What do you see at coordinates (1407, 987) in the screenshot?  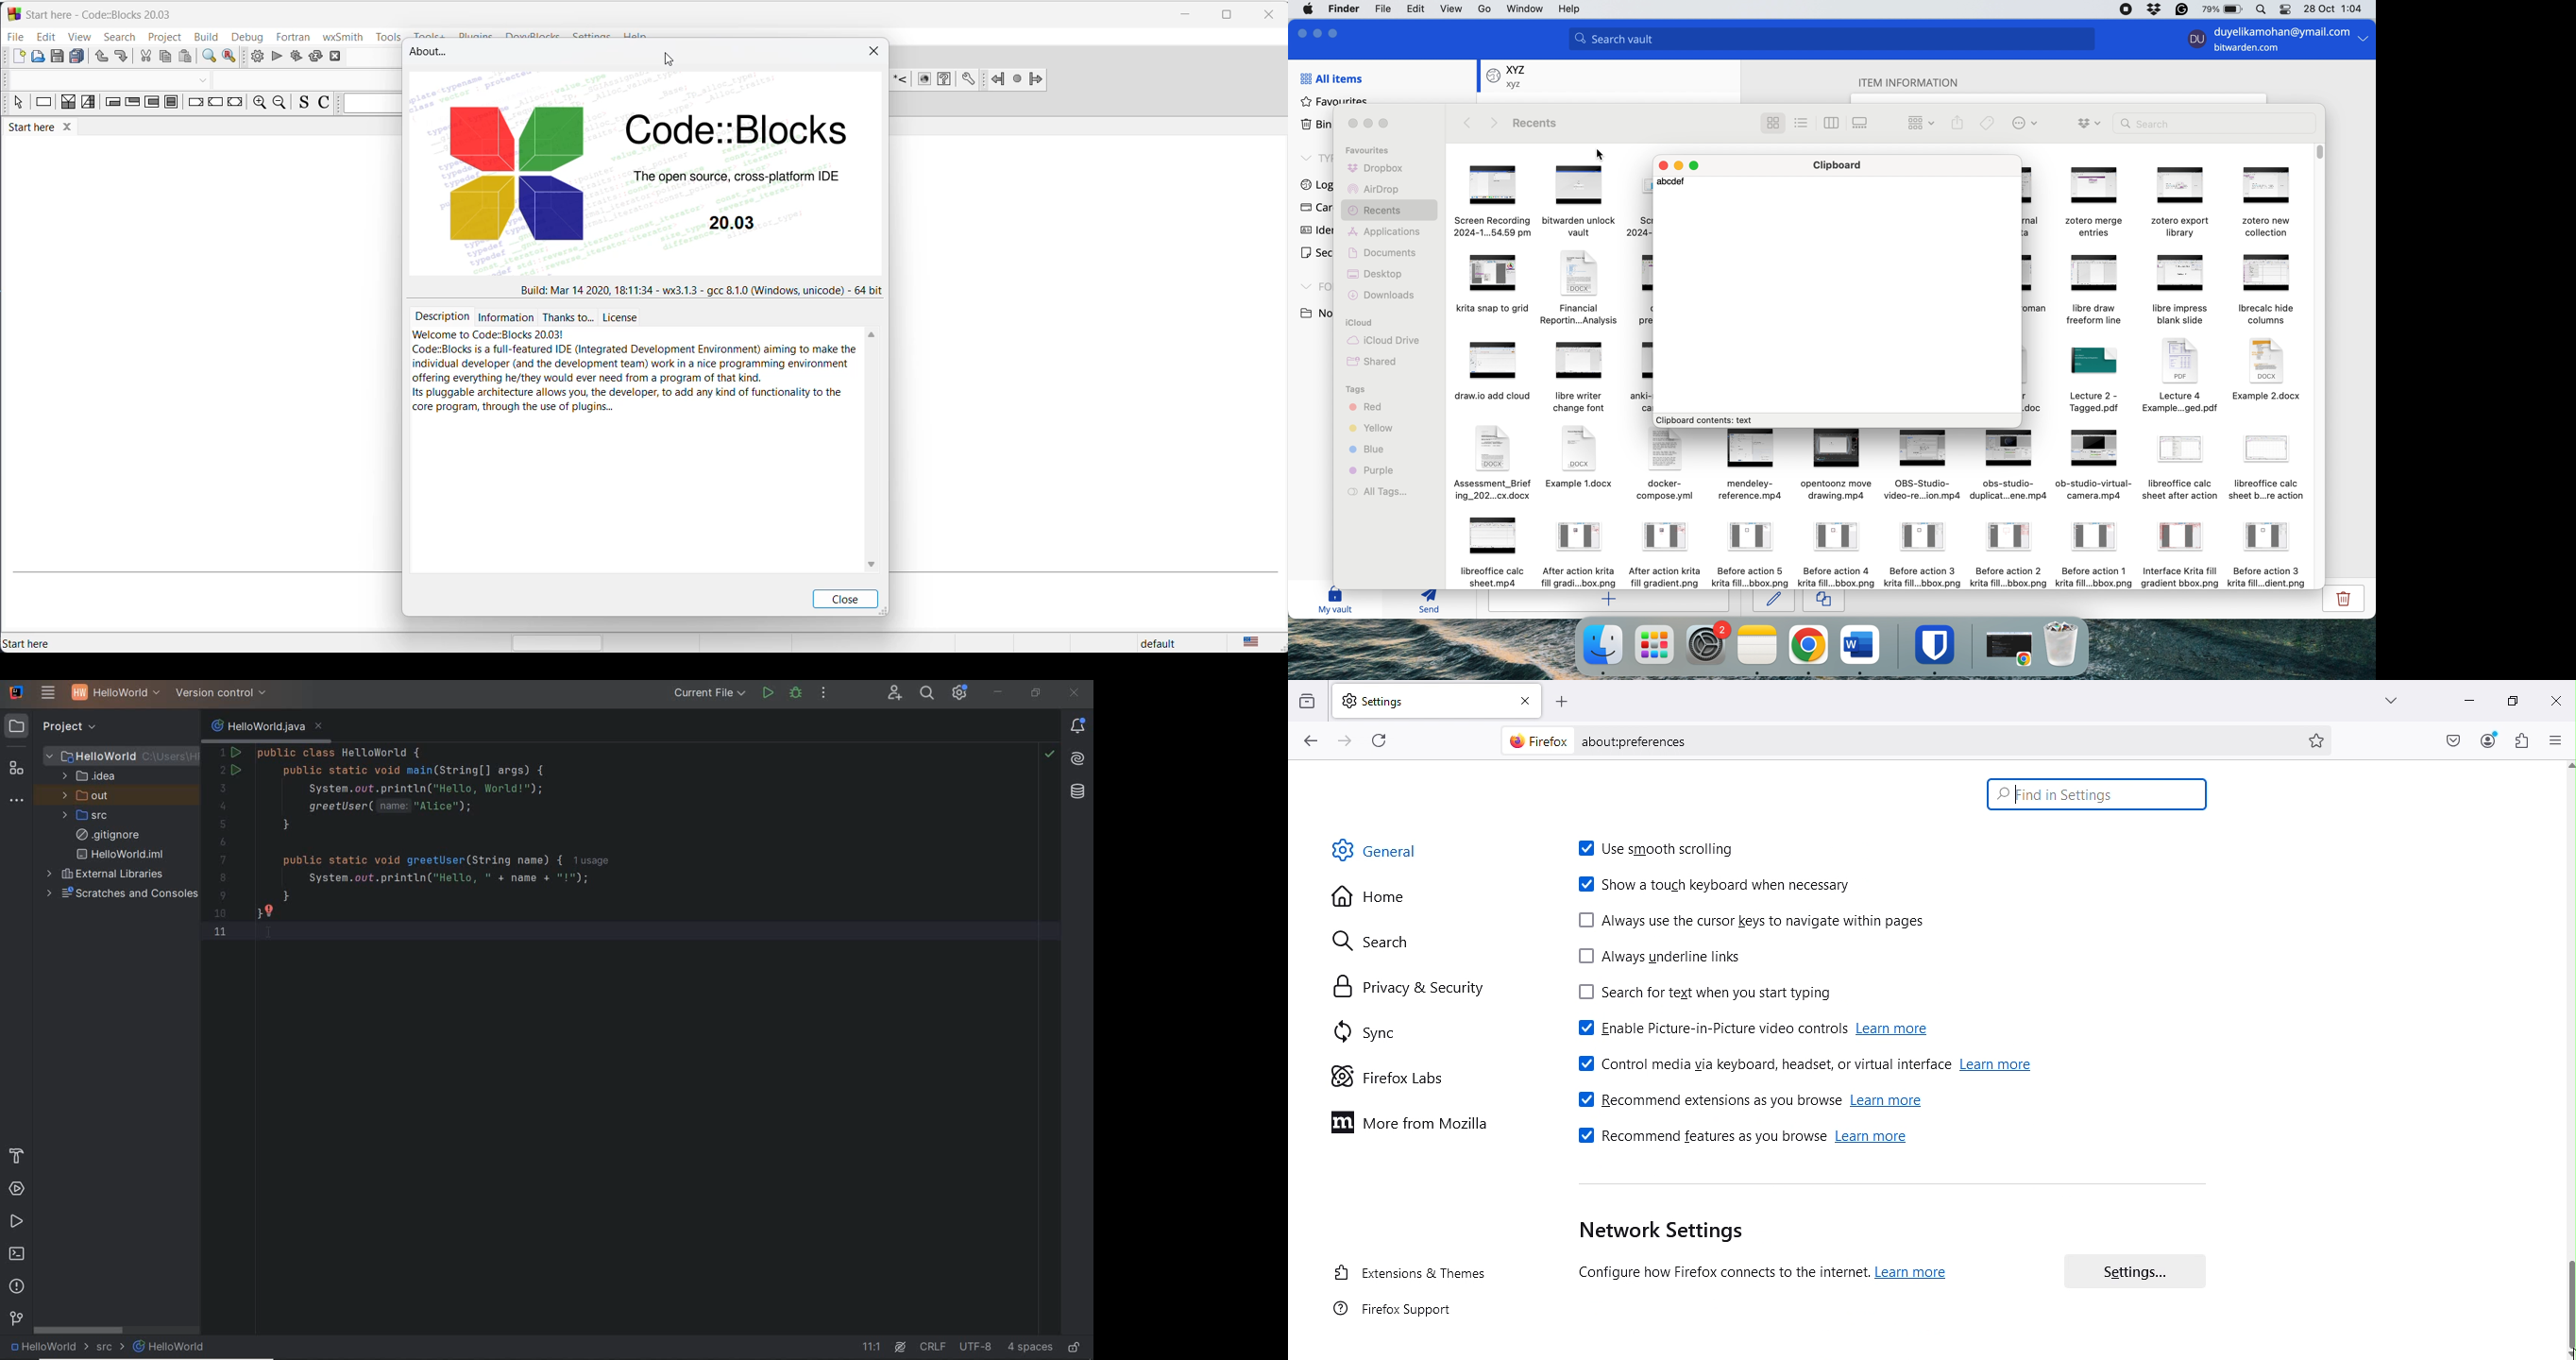 I see `Privacy and security` at bounding box center [1407, 987].